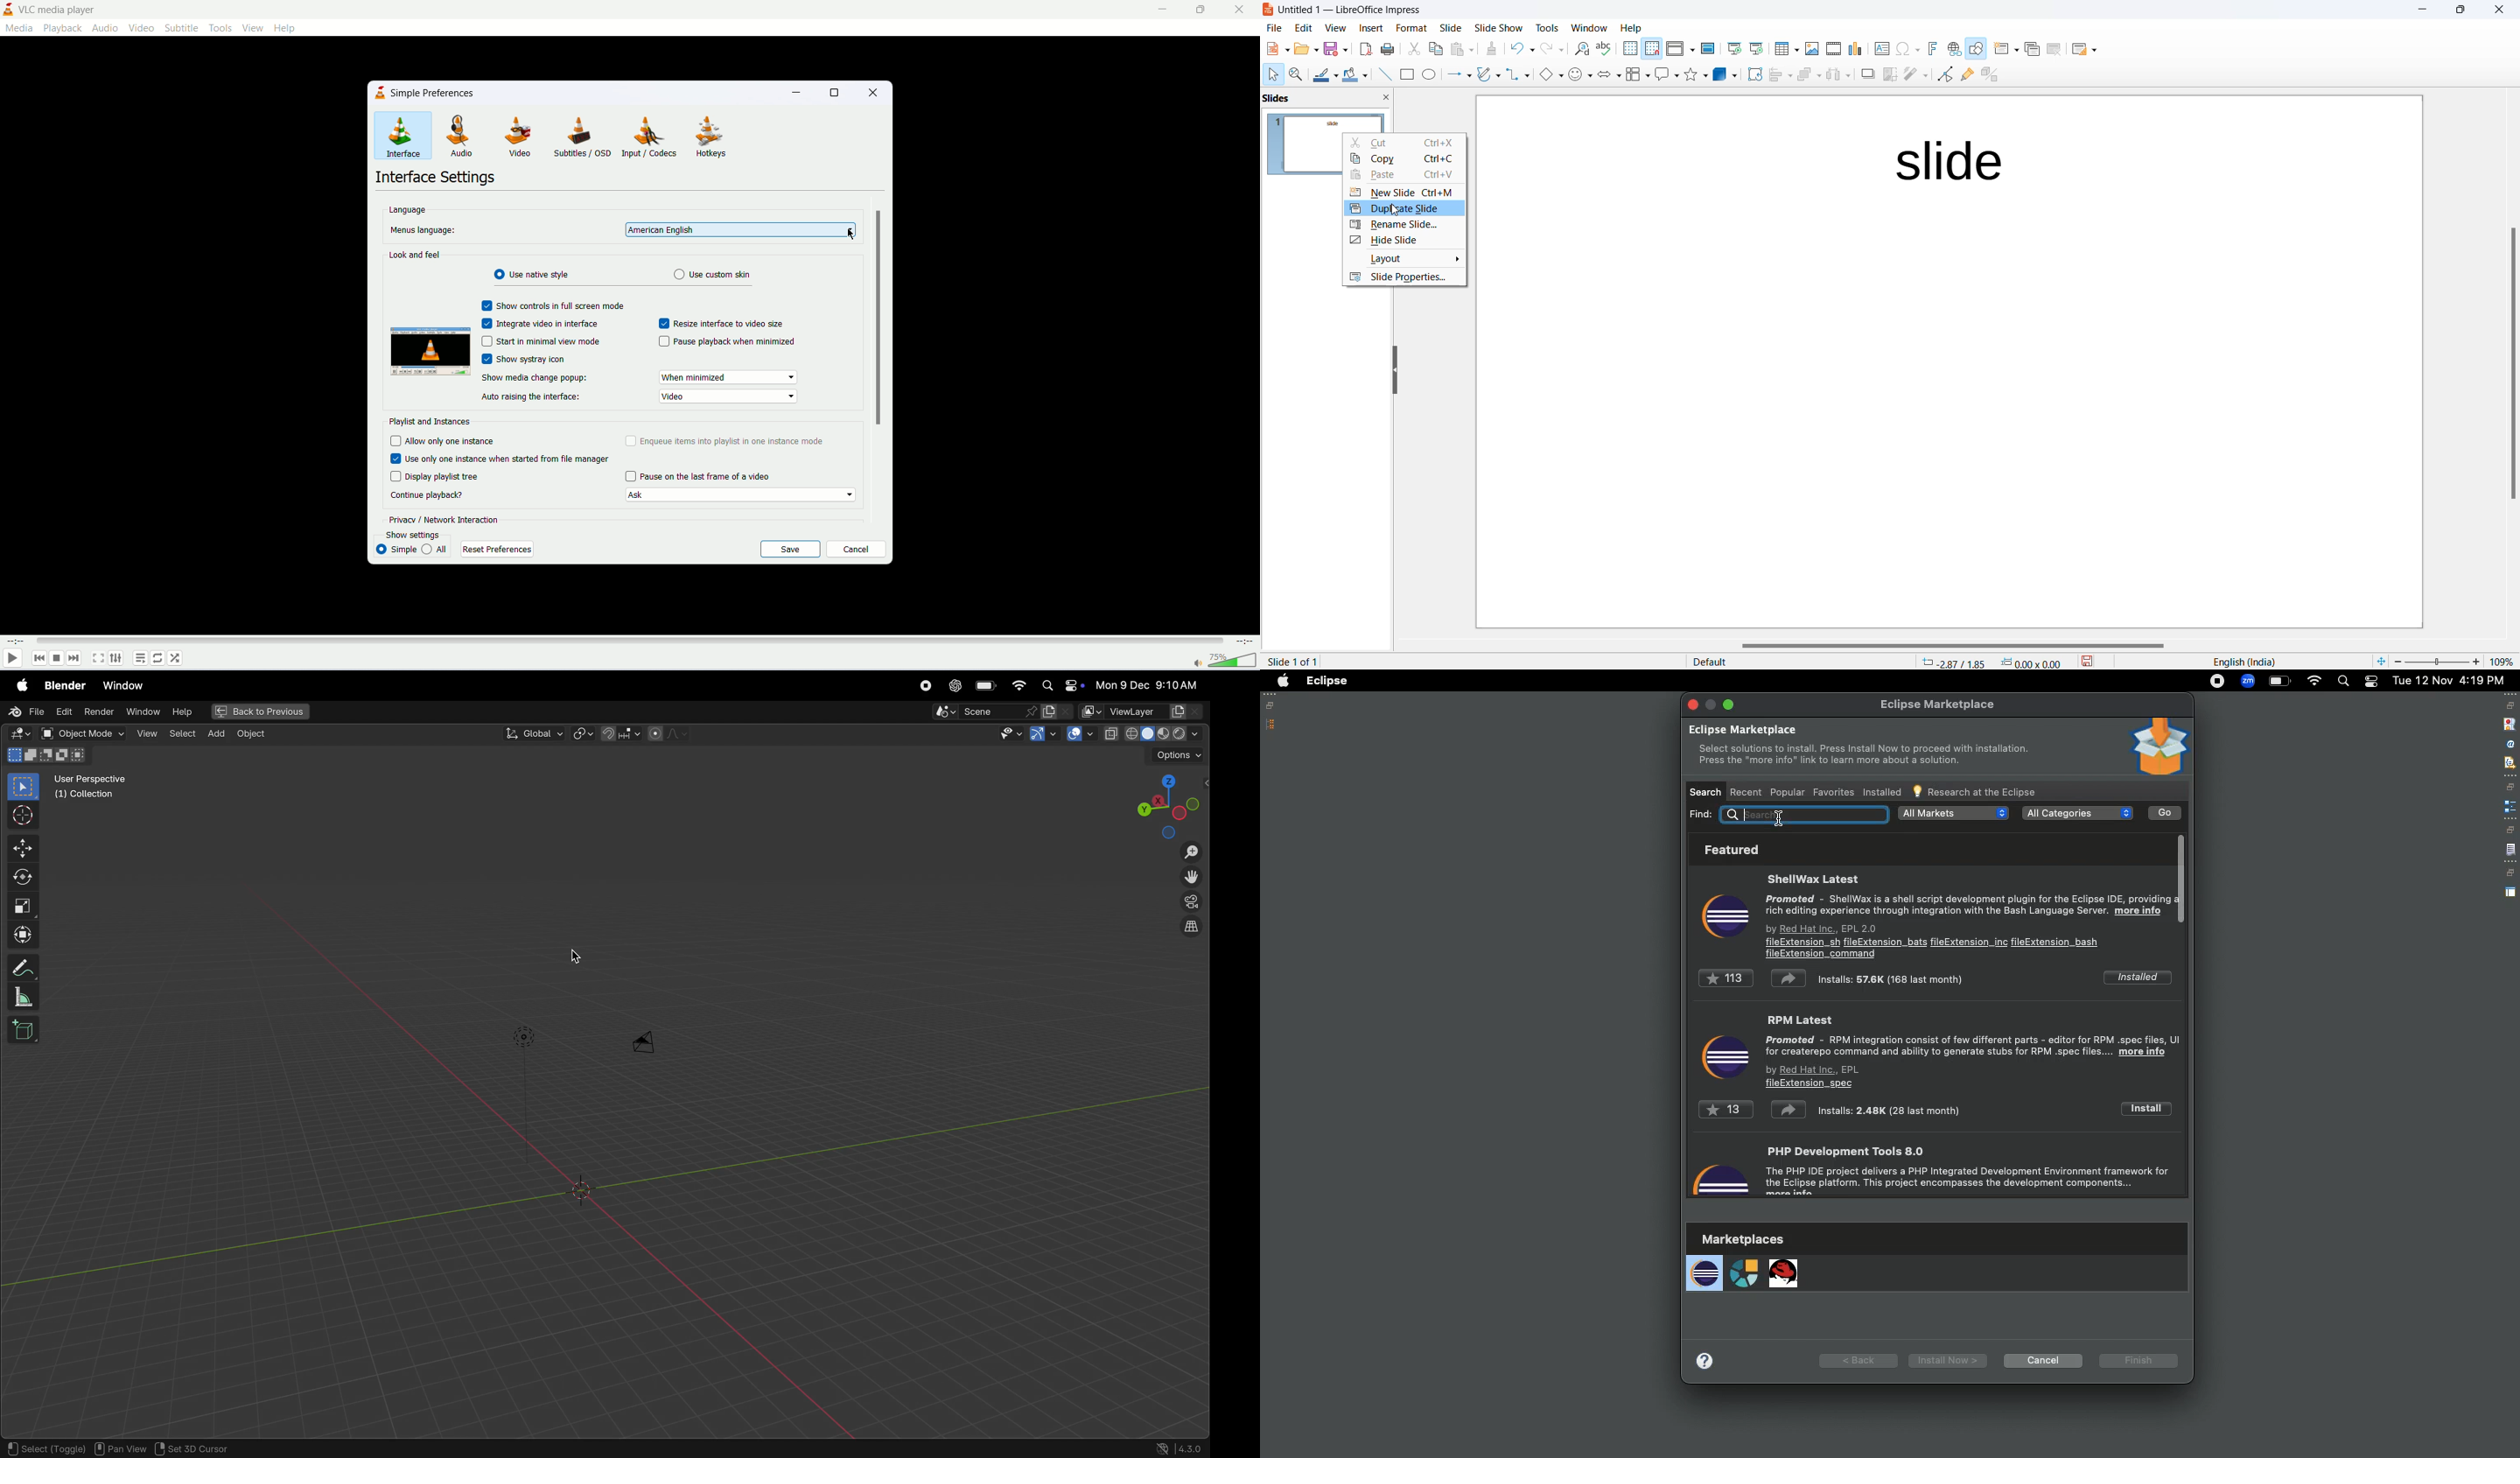  What do you see at coordinates (1364, 49) in the screenshot?
I see `Export as PDF` at bounding box center [1364, 49].